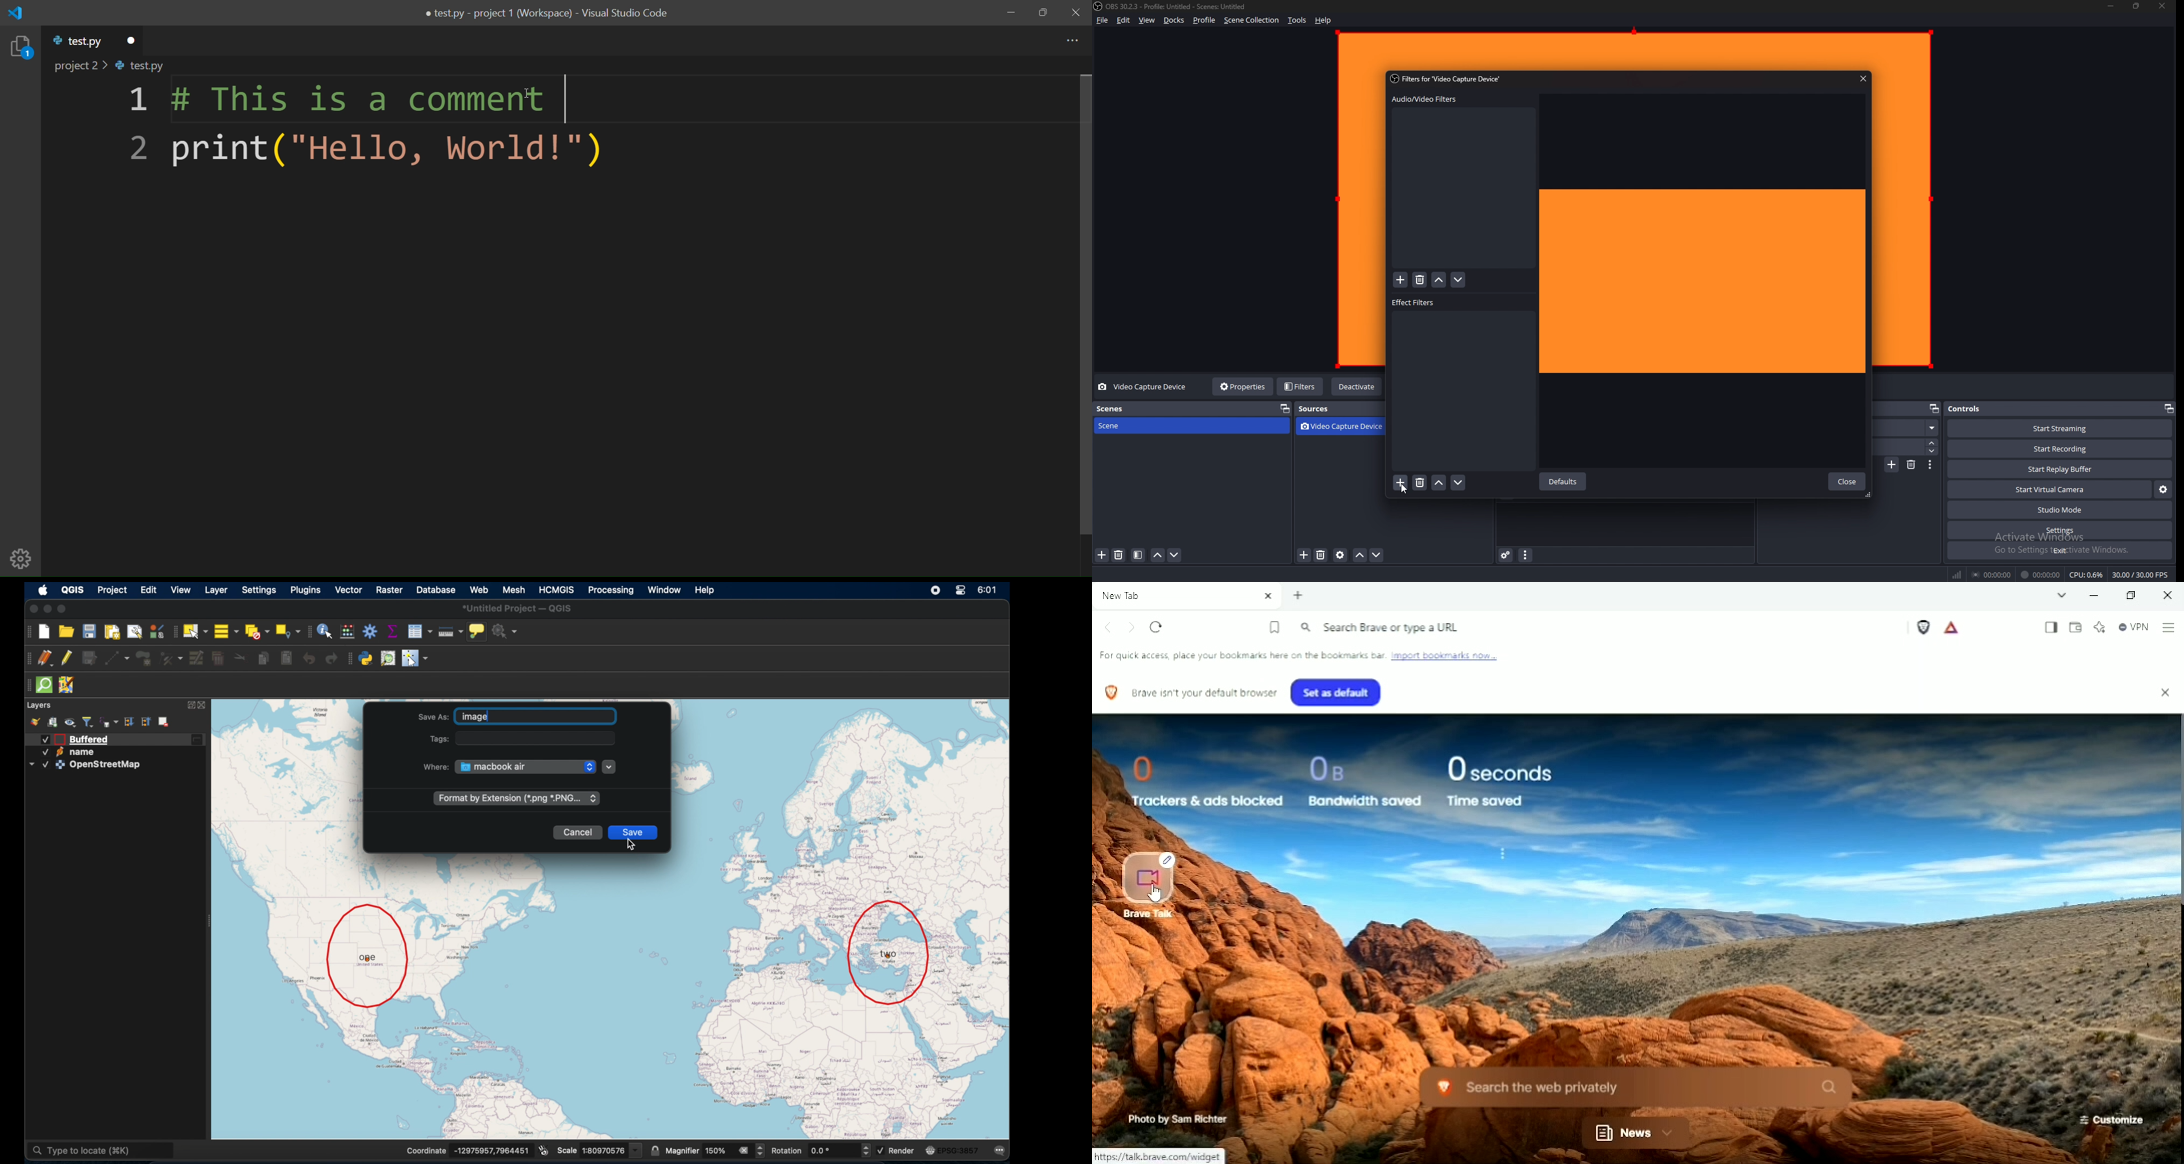 This screenshot has width=2184, height=1176. I want to click on obs logo, so click(1100, 7).